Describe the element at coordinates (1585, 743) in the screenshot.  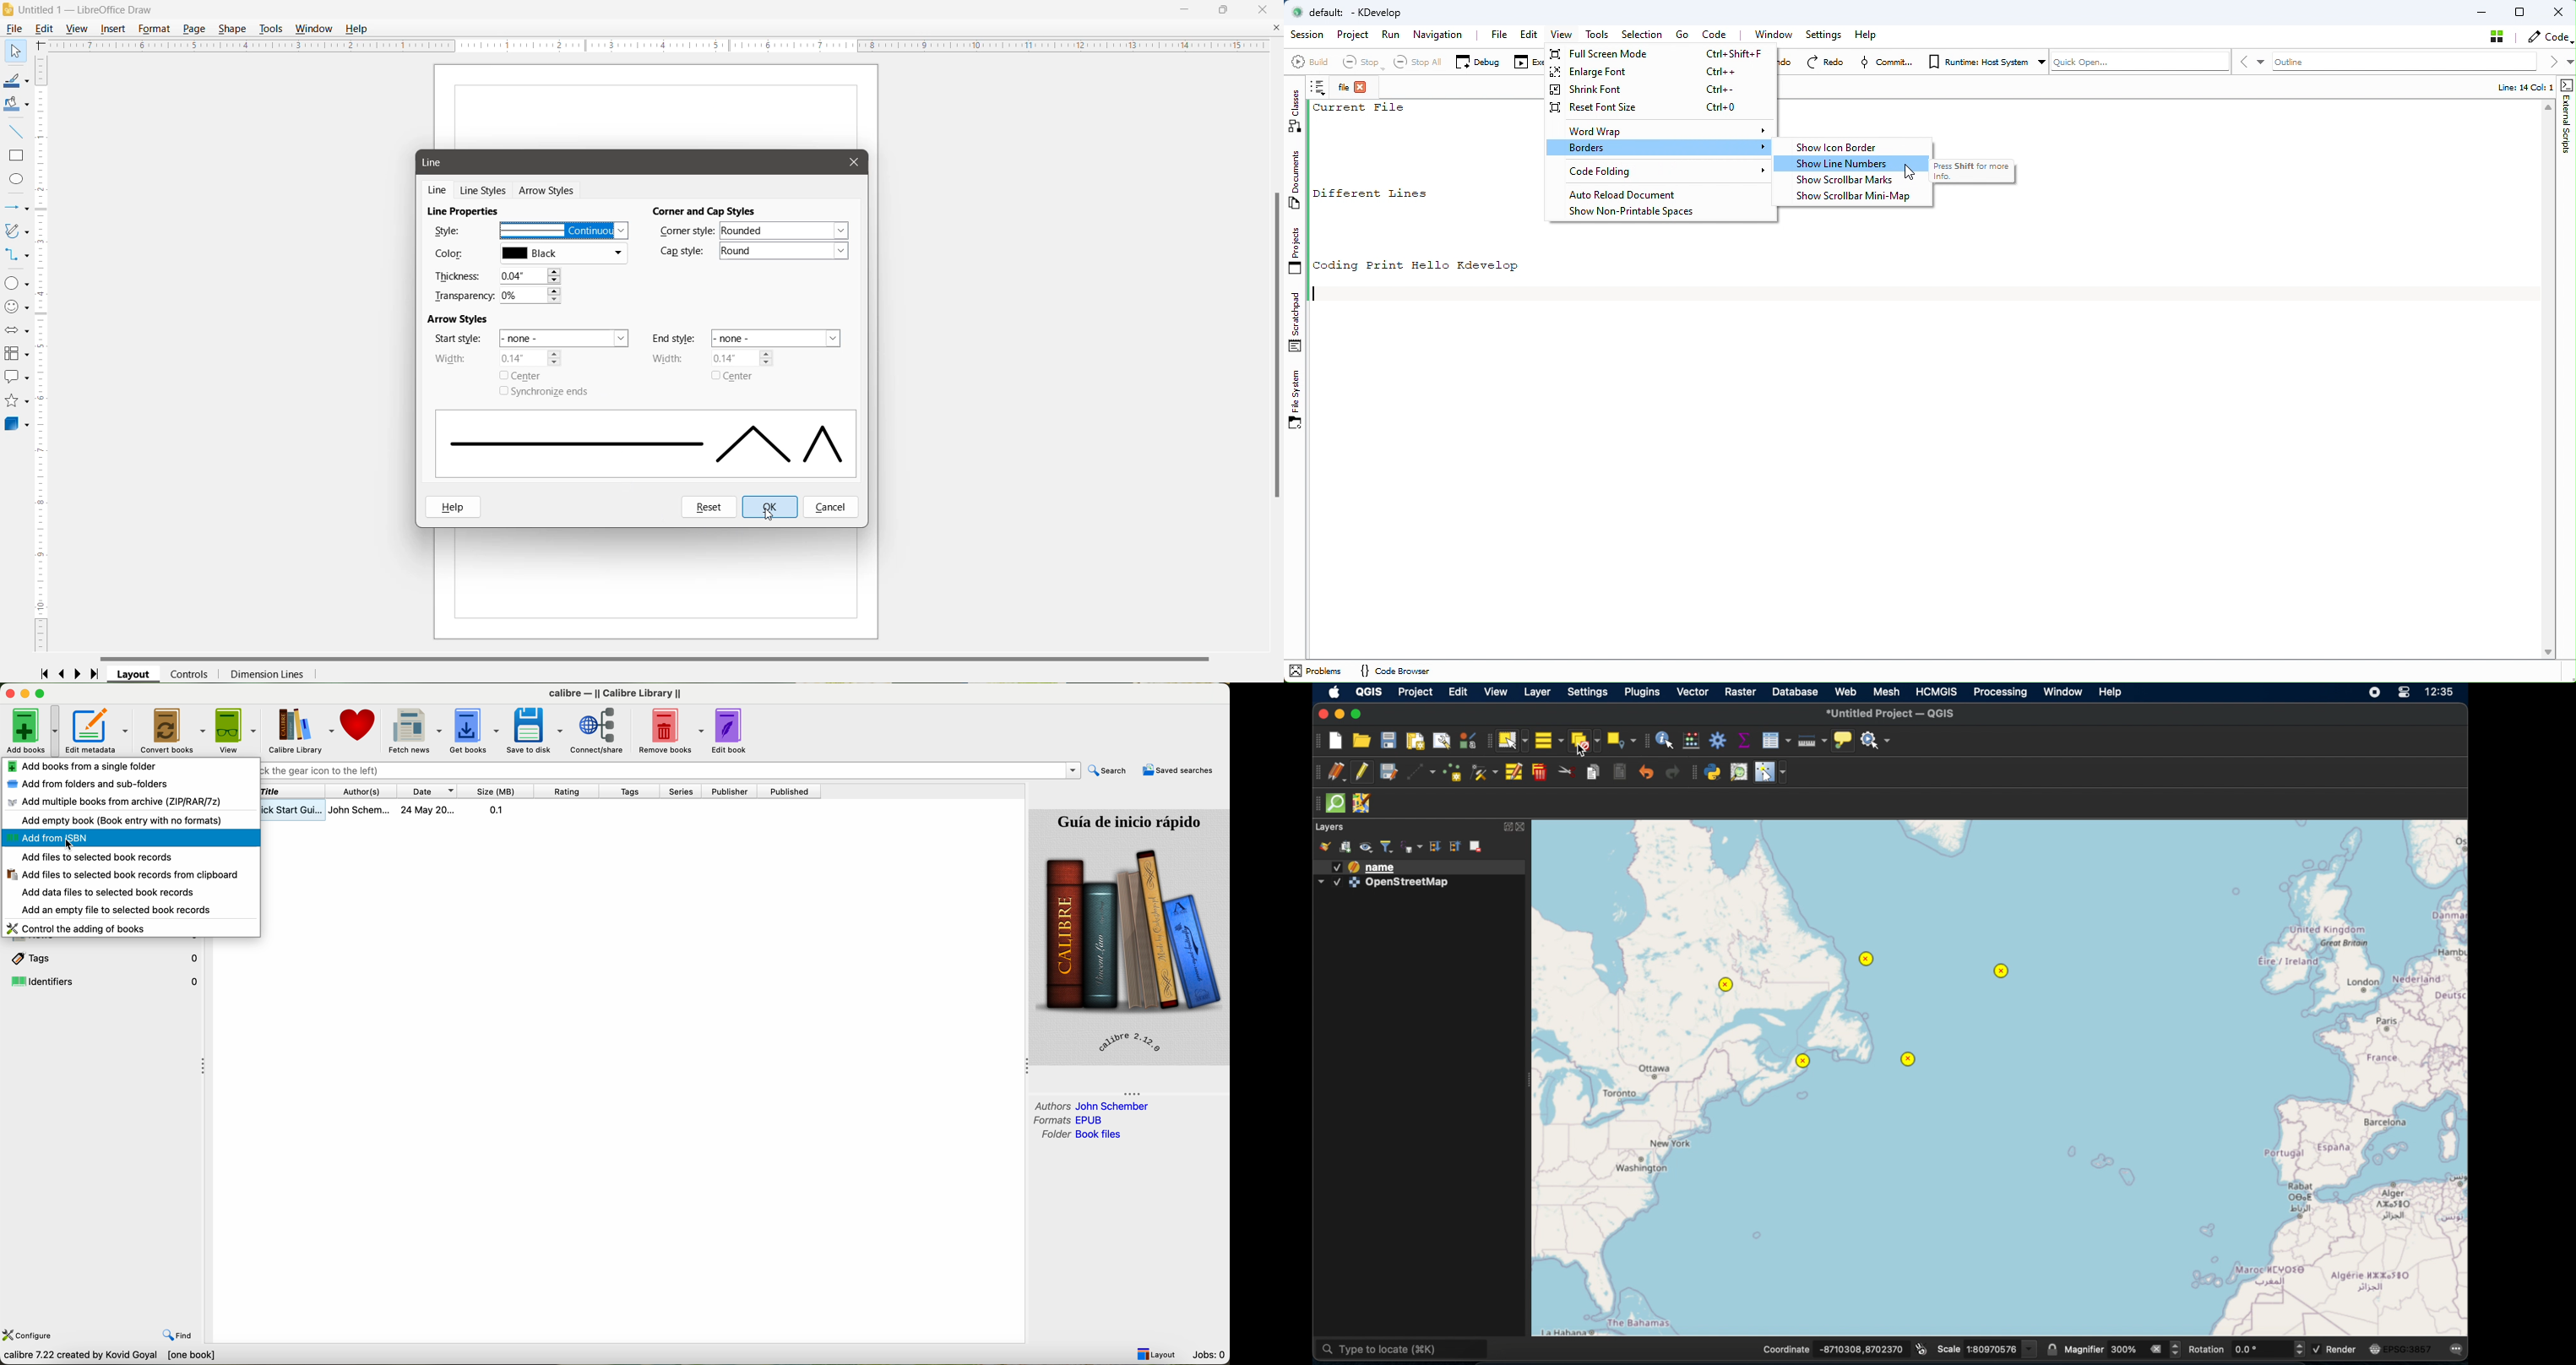
I see `deselect all features` at that location.